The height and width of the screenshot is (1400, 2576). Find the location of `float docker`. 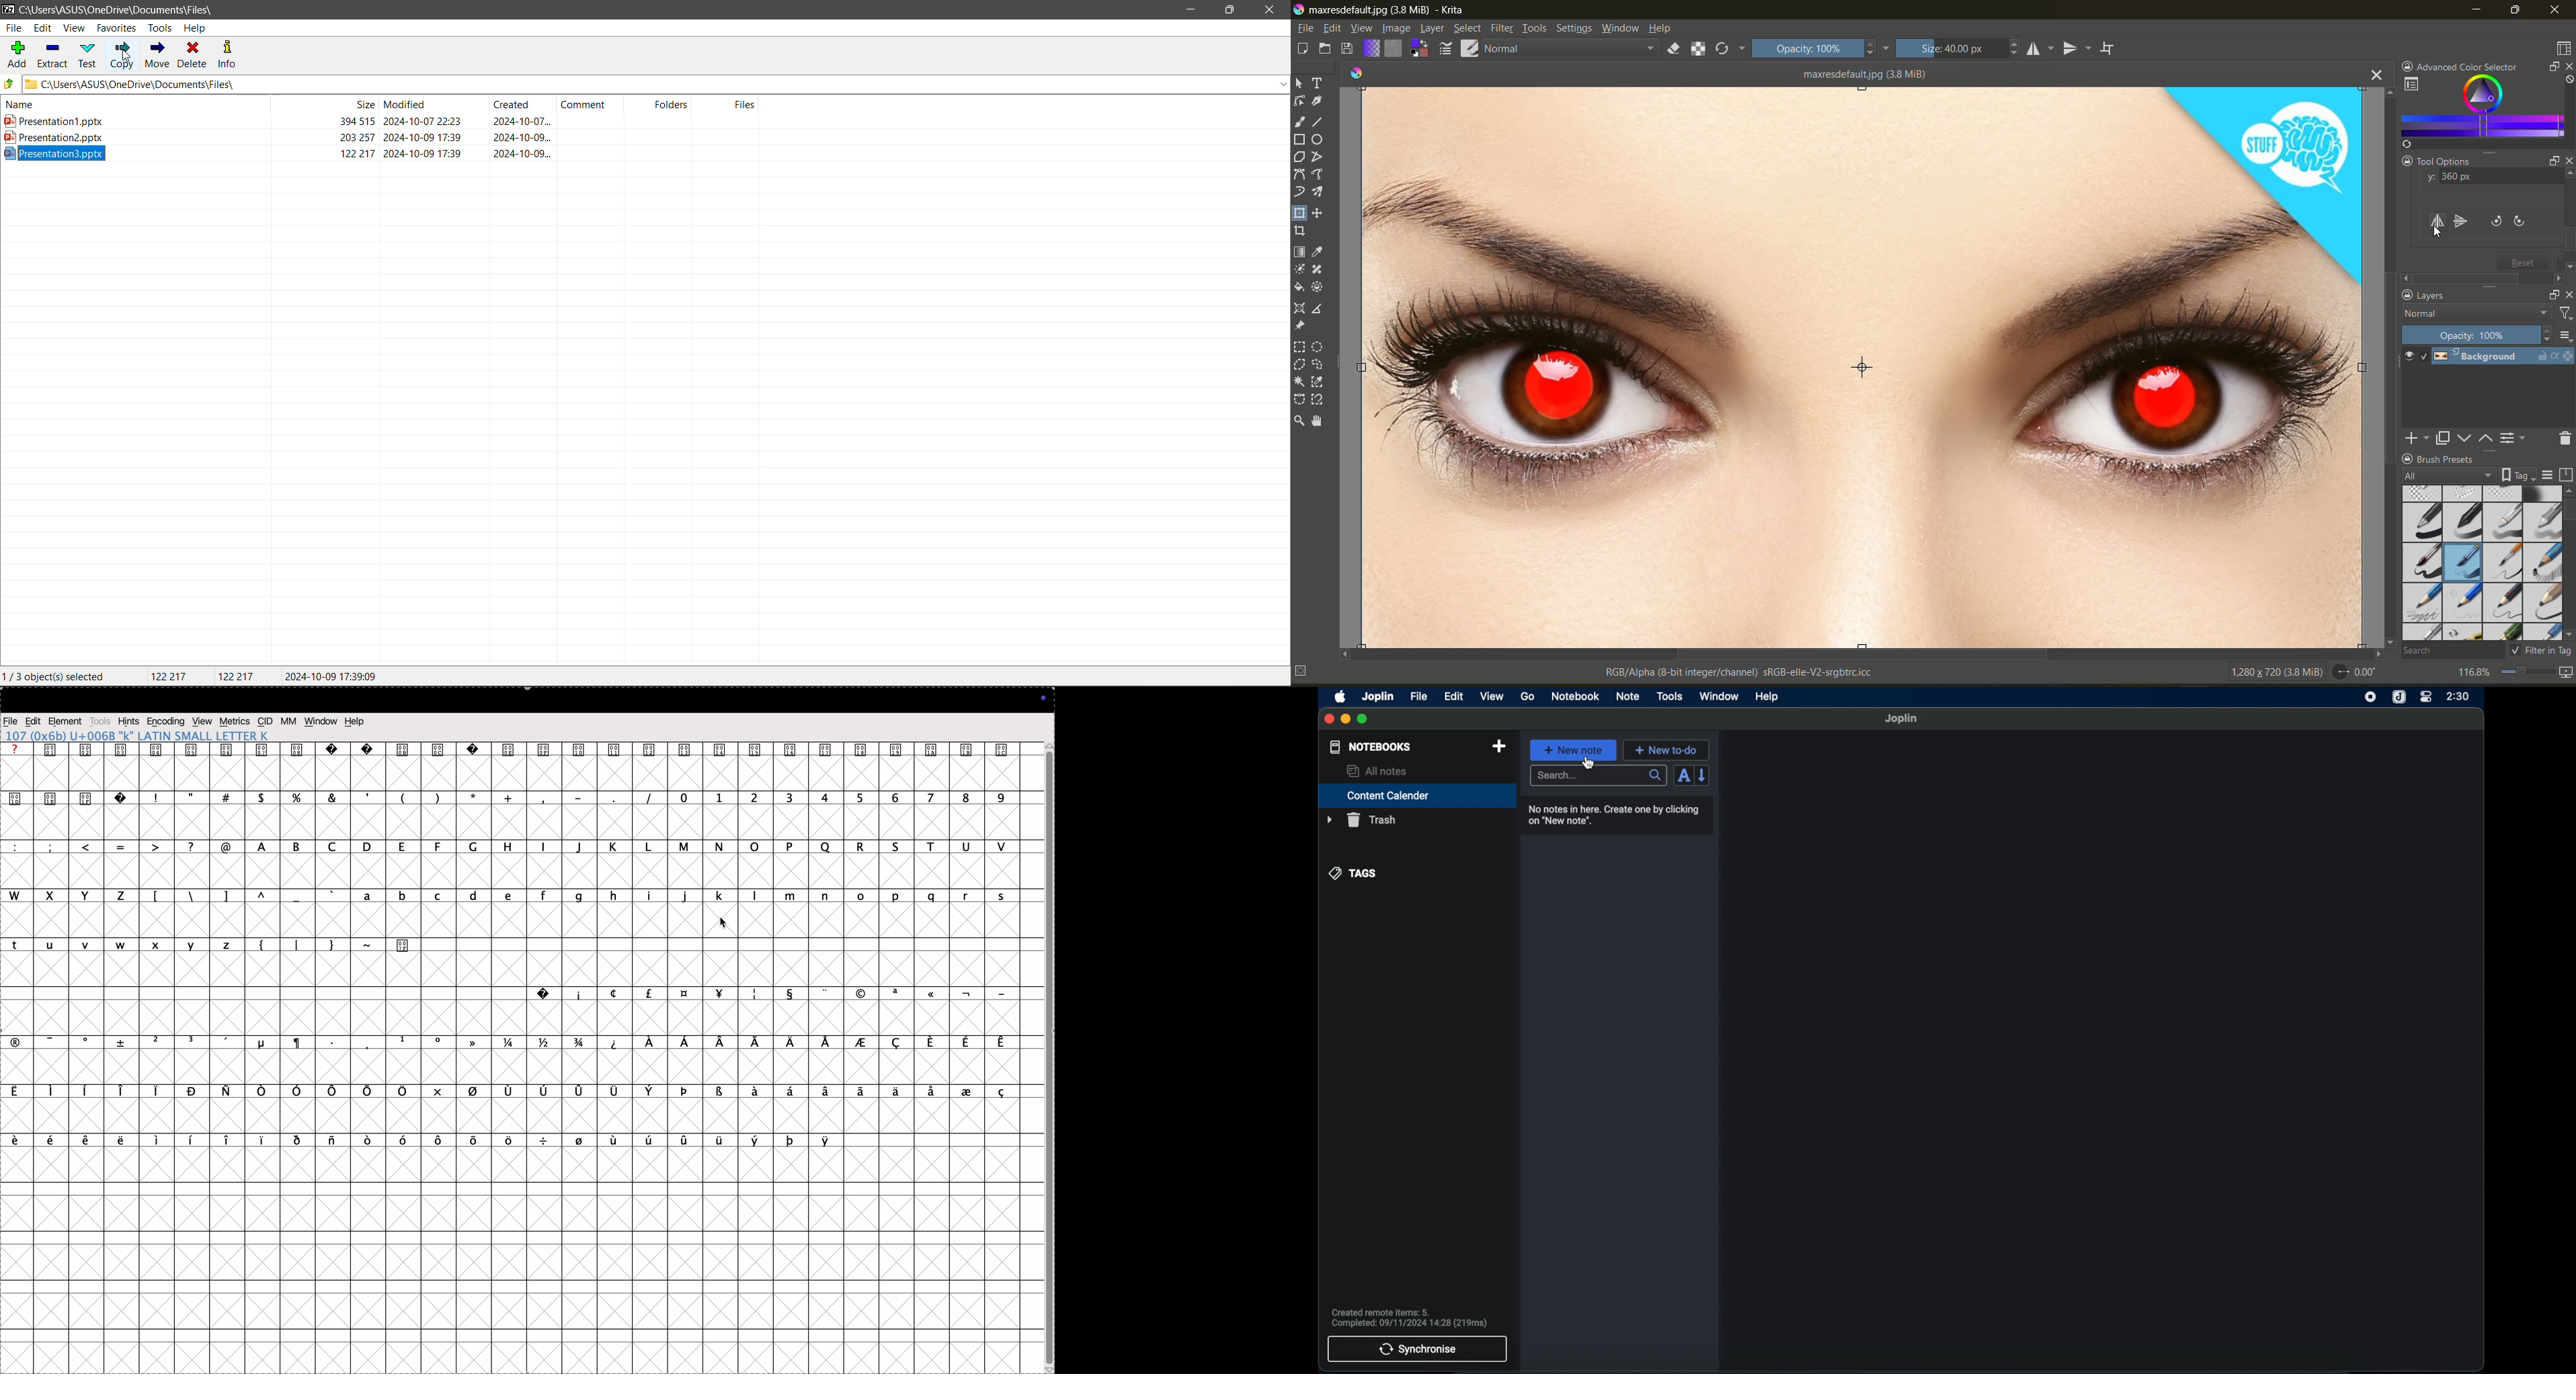

float docker is located at coordinates (2553, 68).